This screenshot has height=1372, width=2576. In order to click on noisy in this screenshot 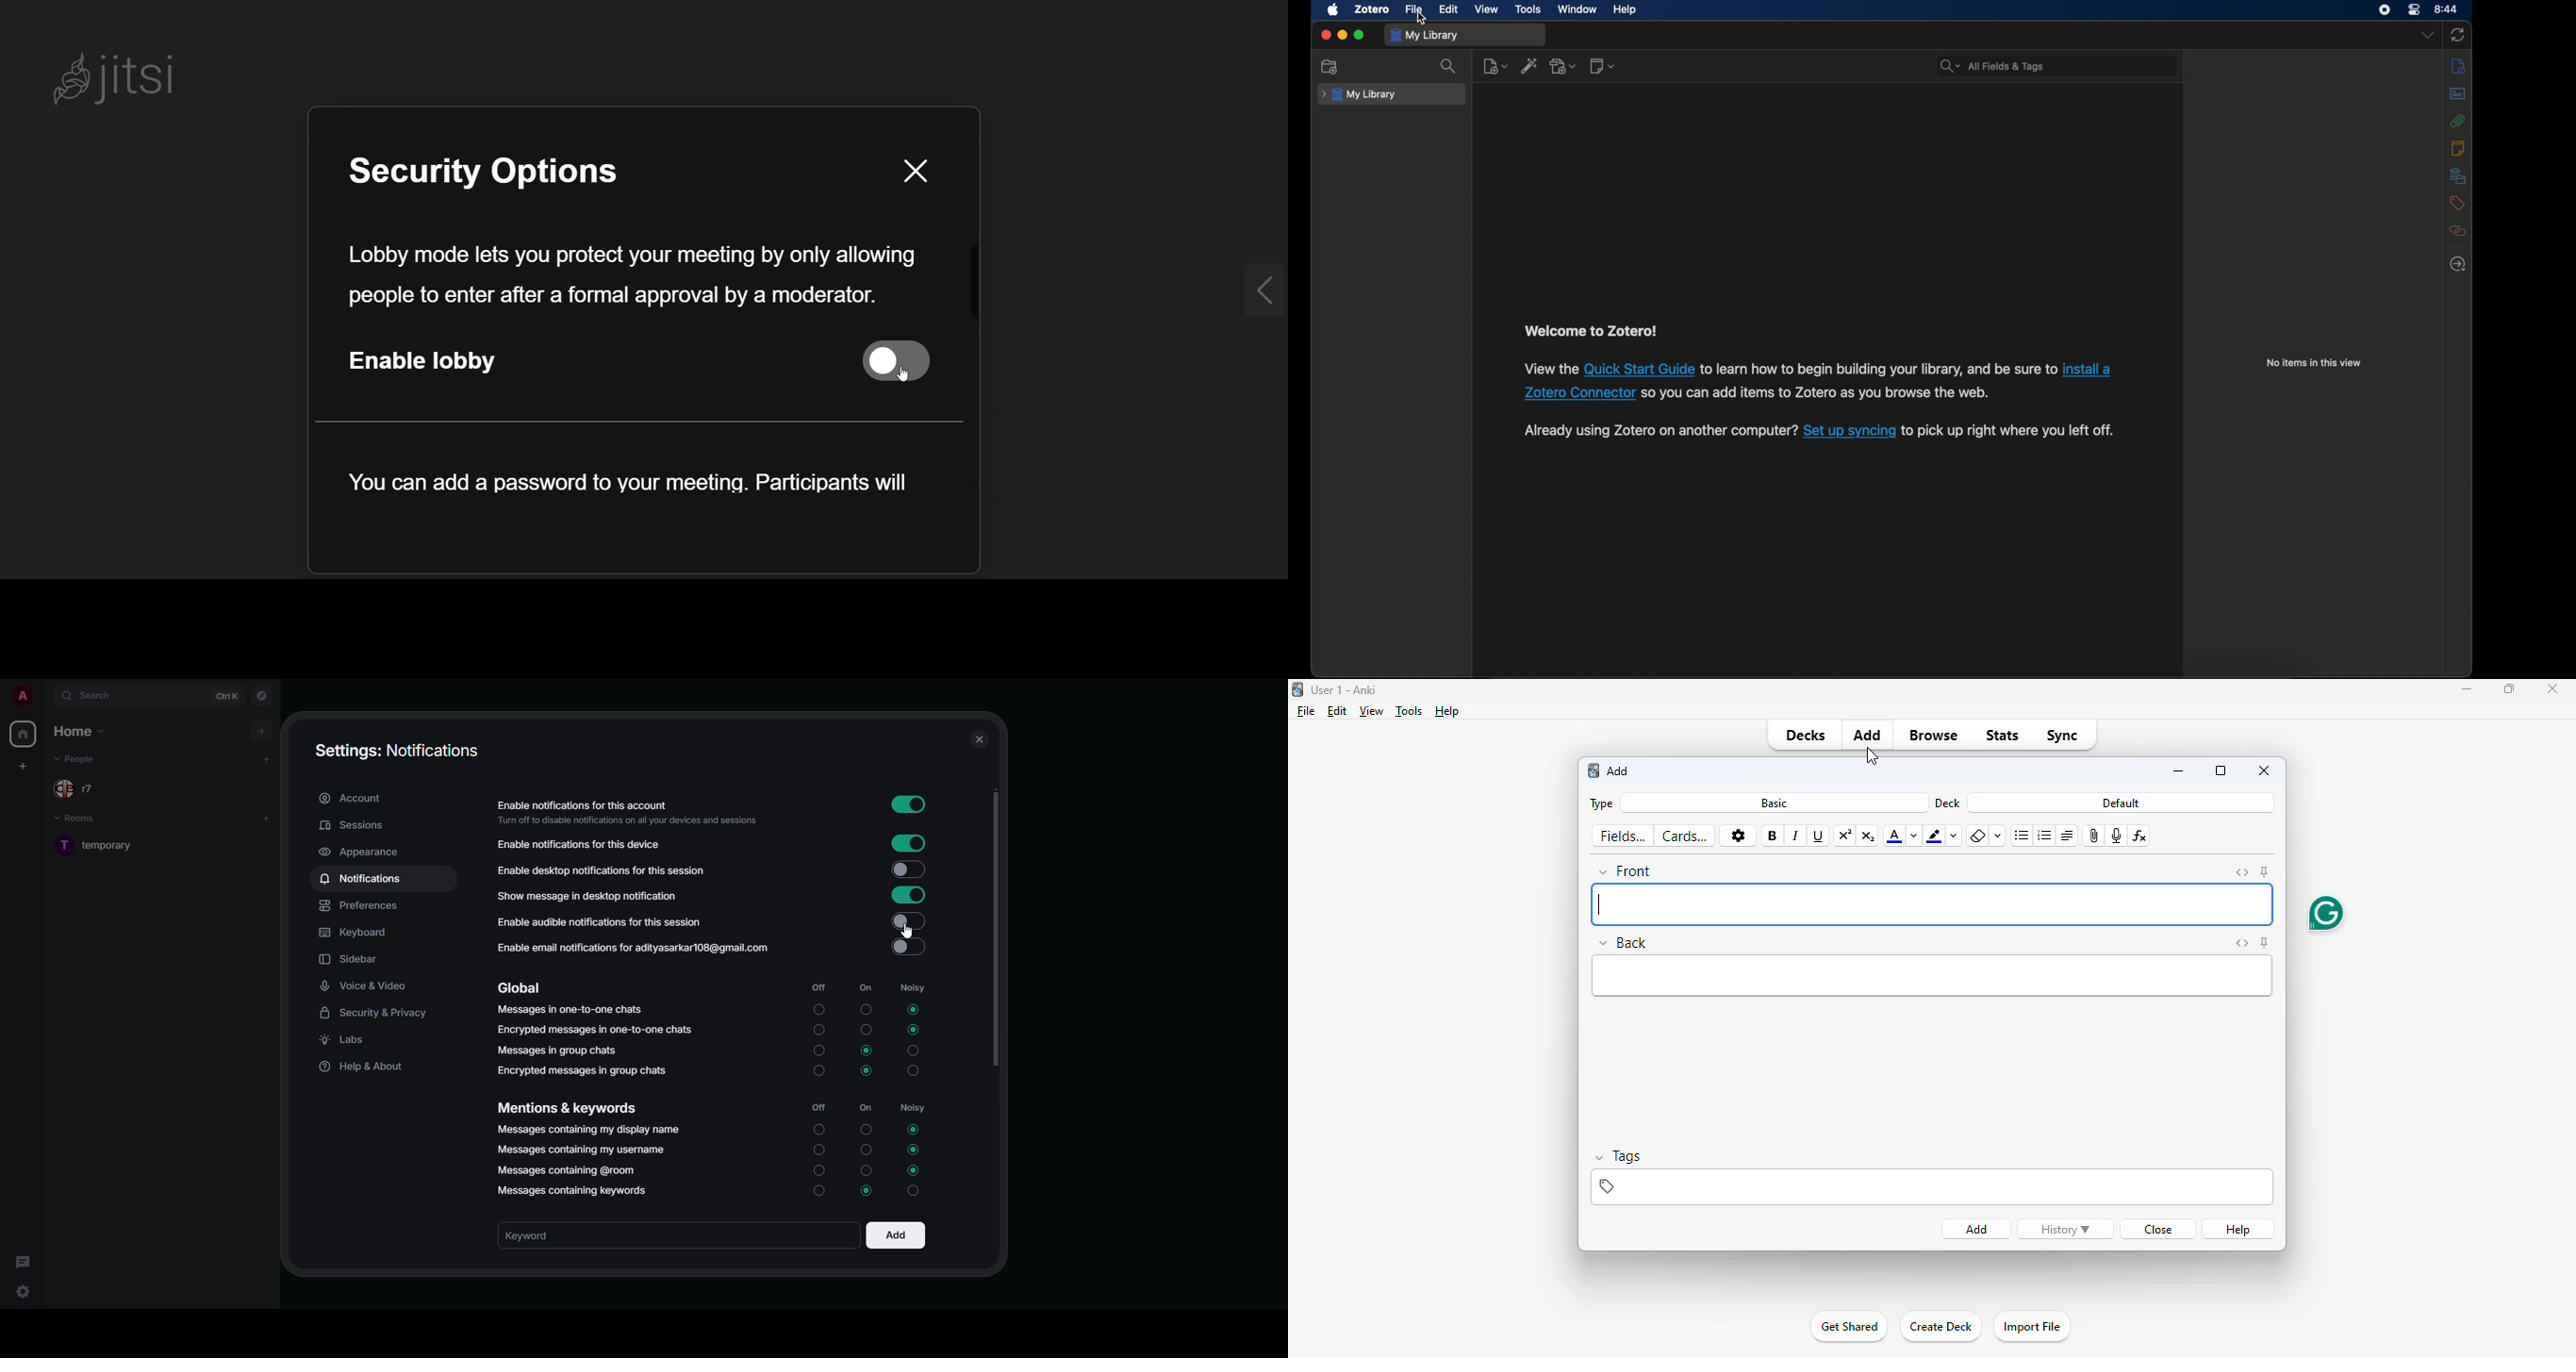, I will do `click(910, 987)`.